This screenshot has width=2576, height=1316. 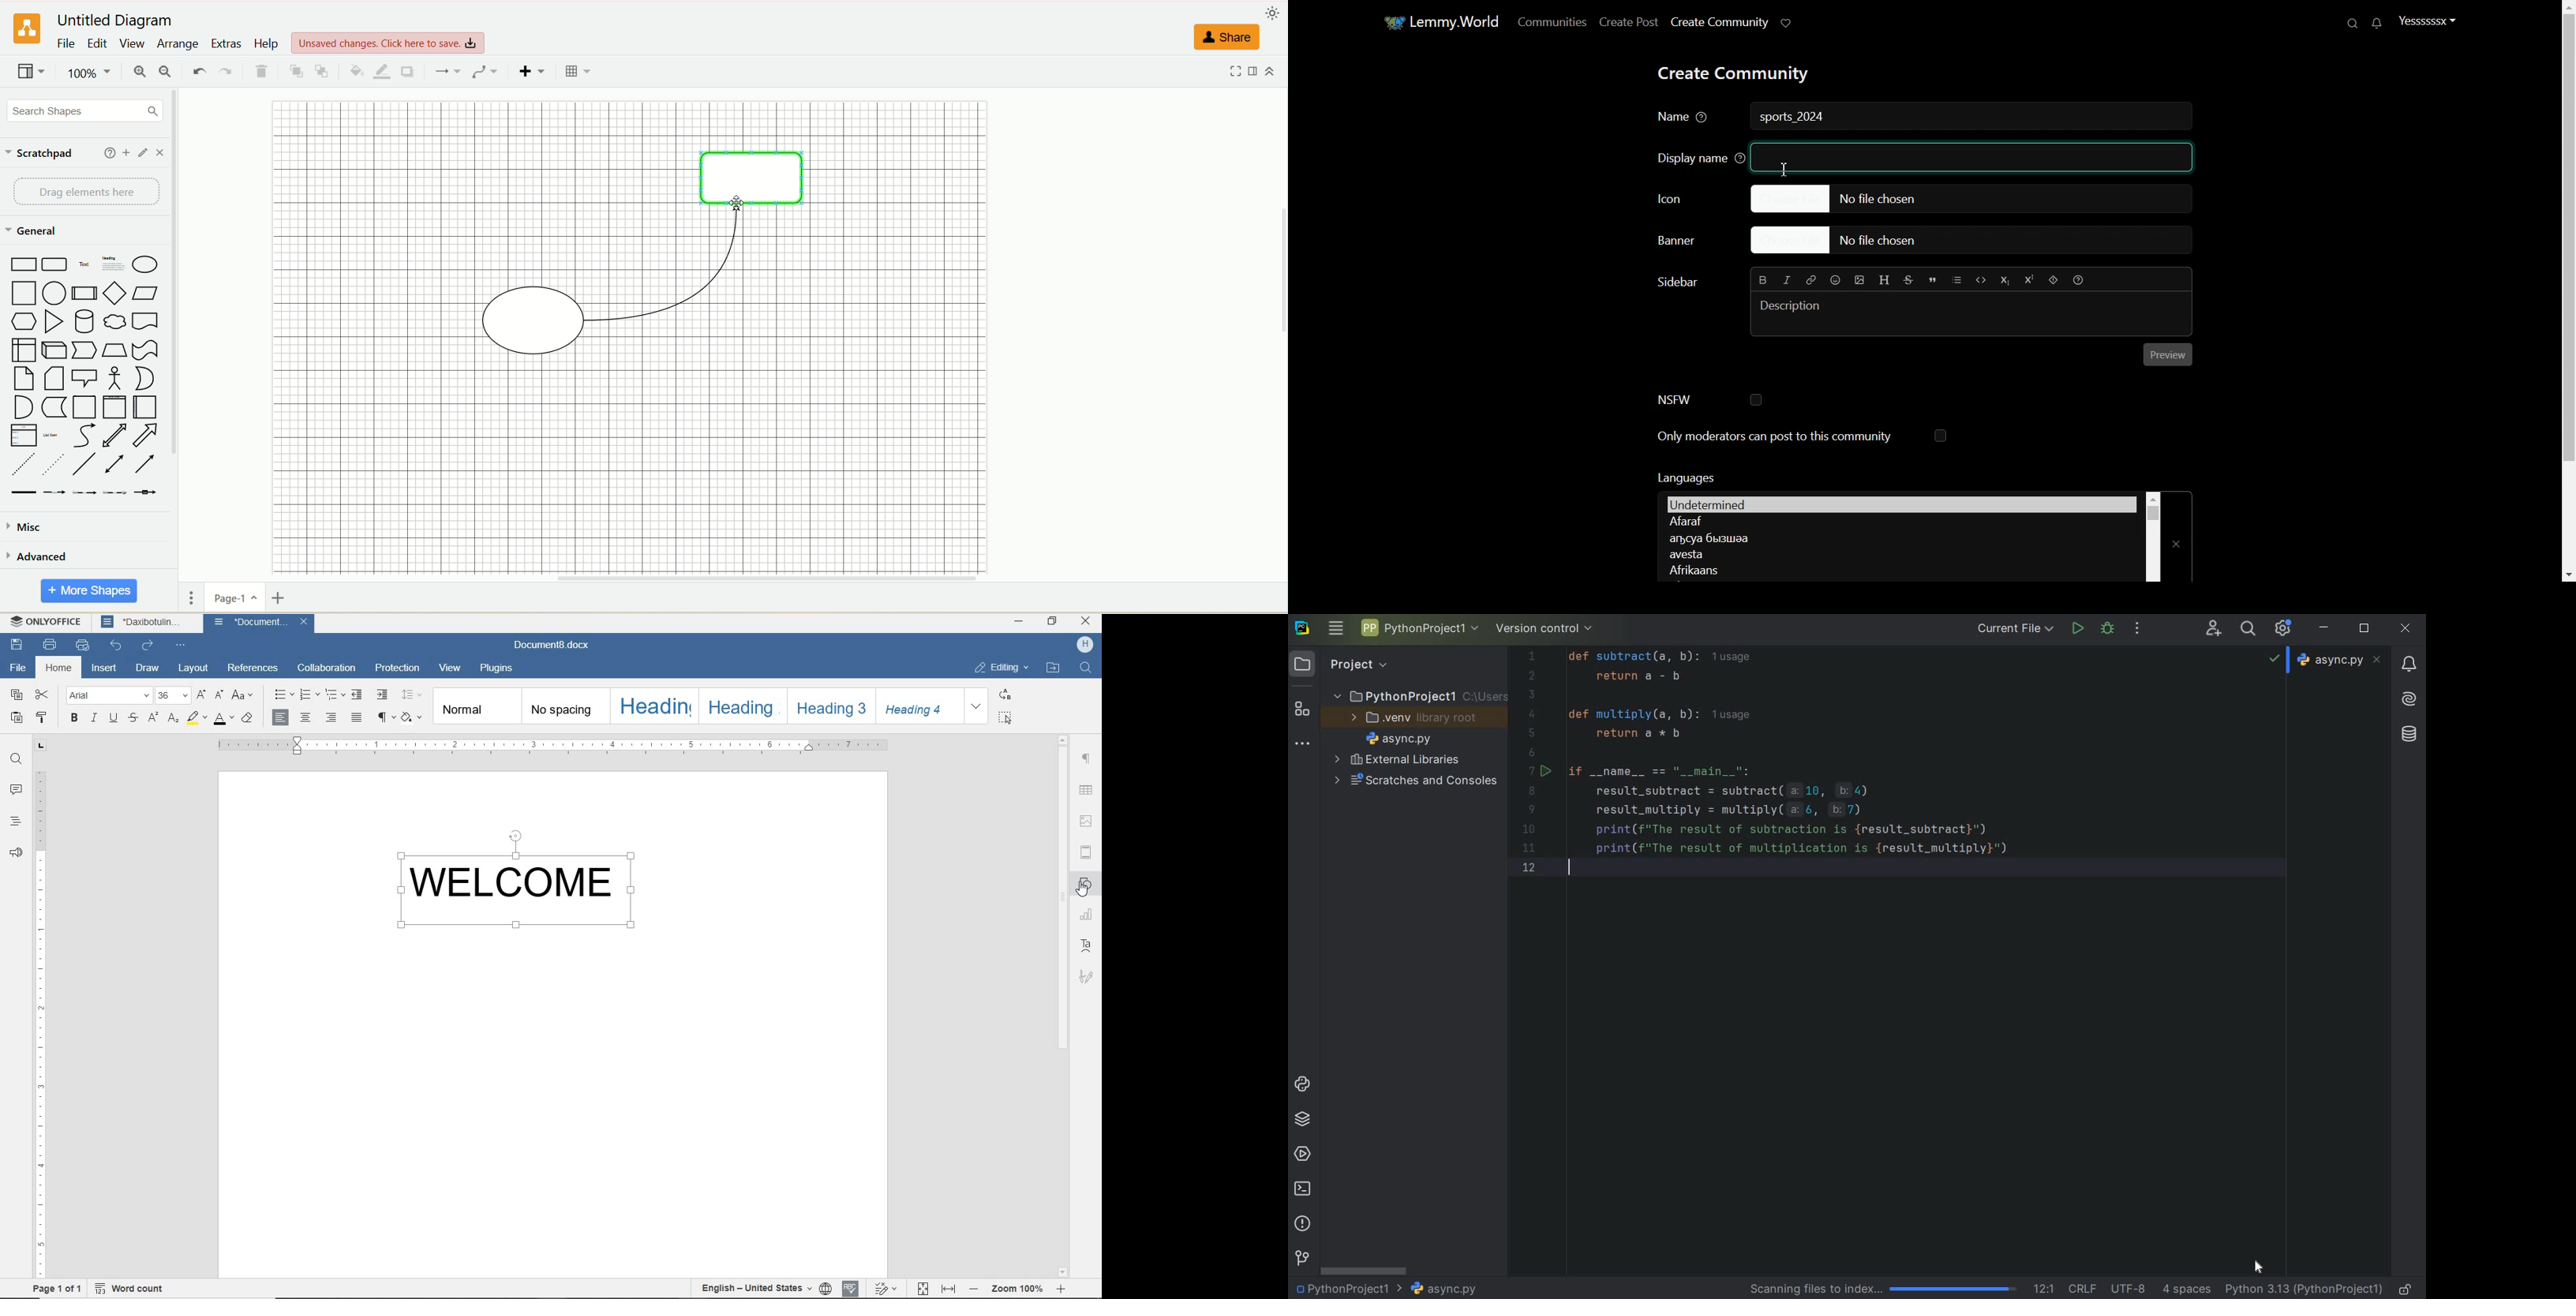 What do you see at coordinates (23, 527) in the screenshot?
I see `musc` at bounding box center [23, 527].